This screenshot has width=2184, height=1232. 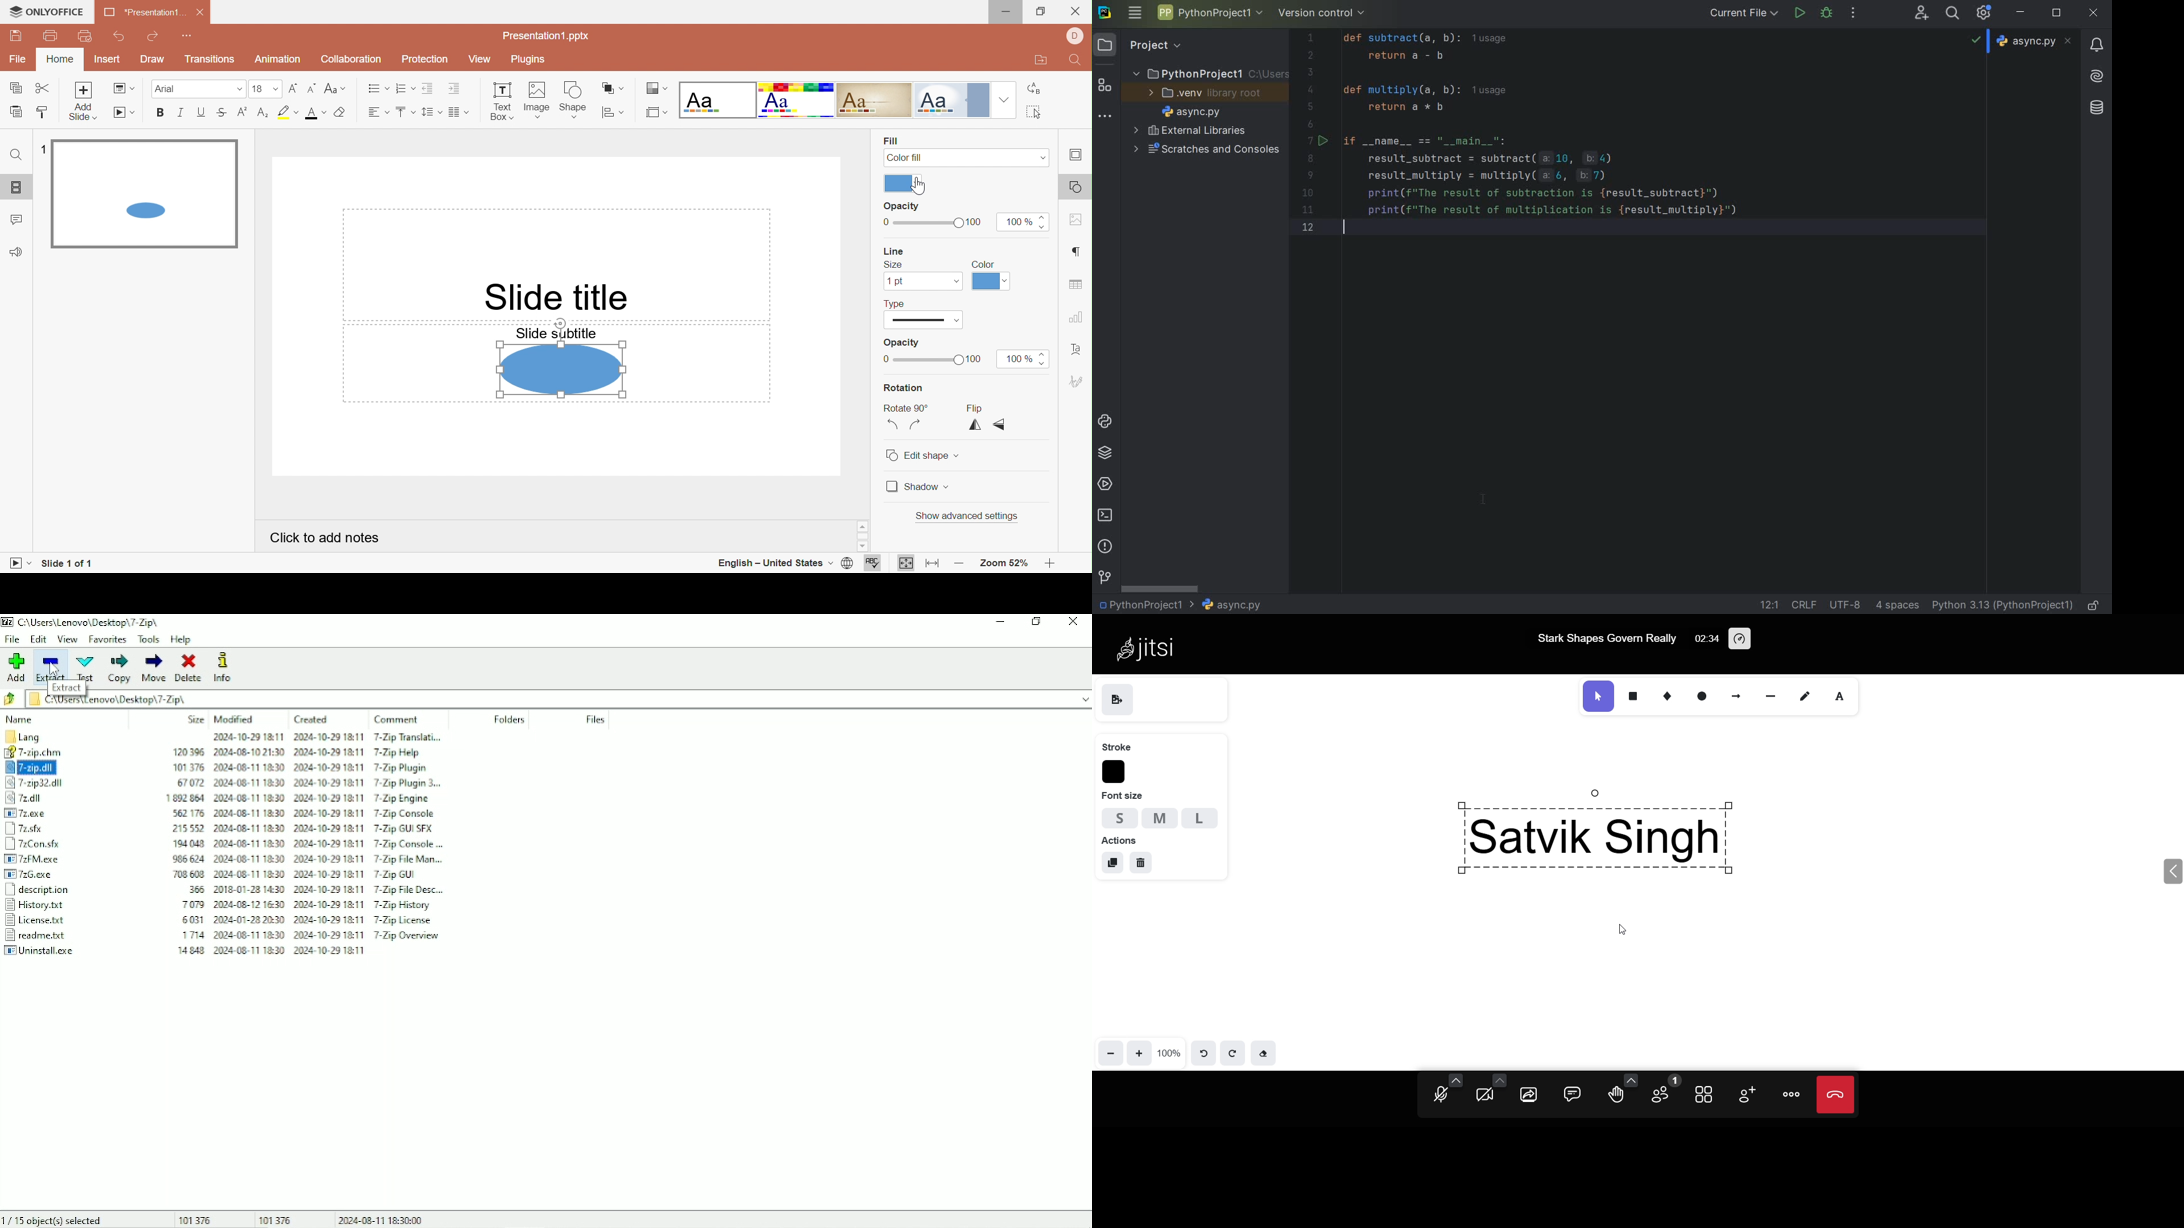 I want to click on Start slideshow, so click(x=126, y=113).